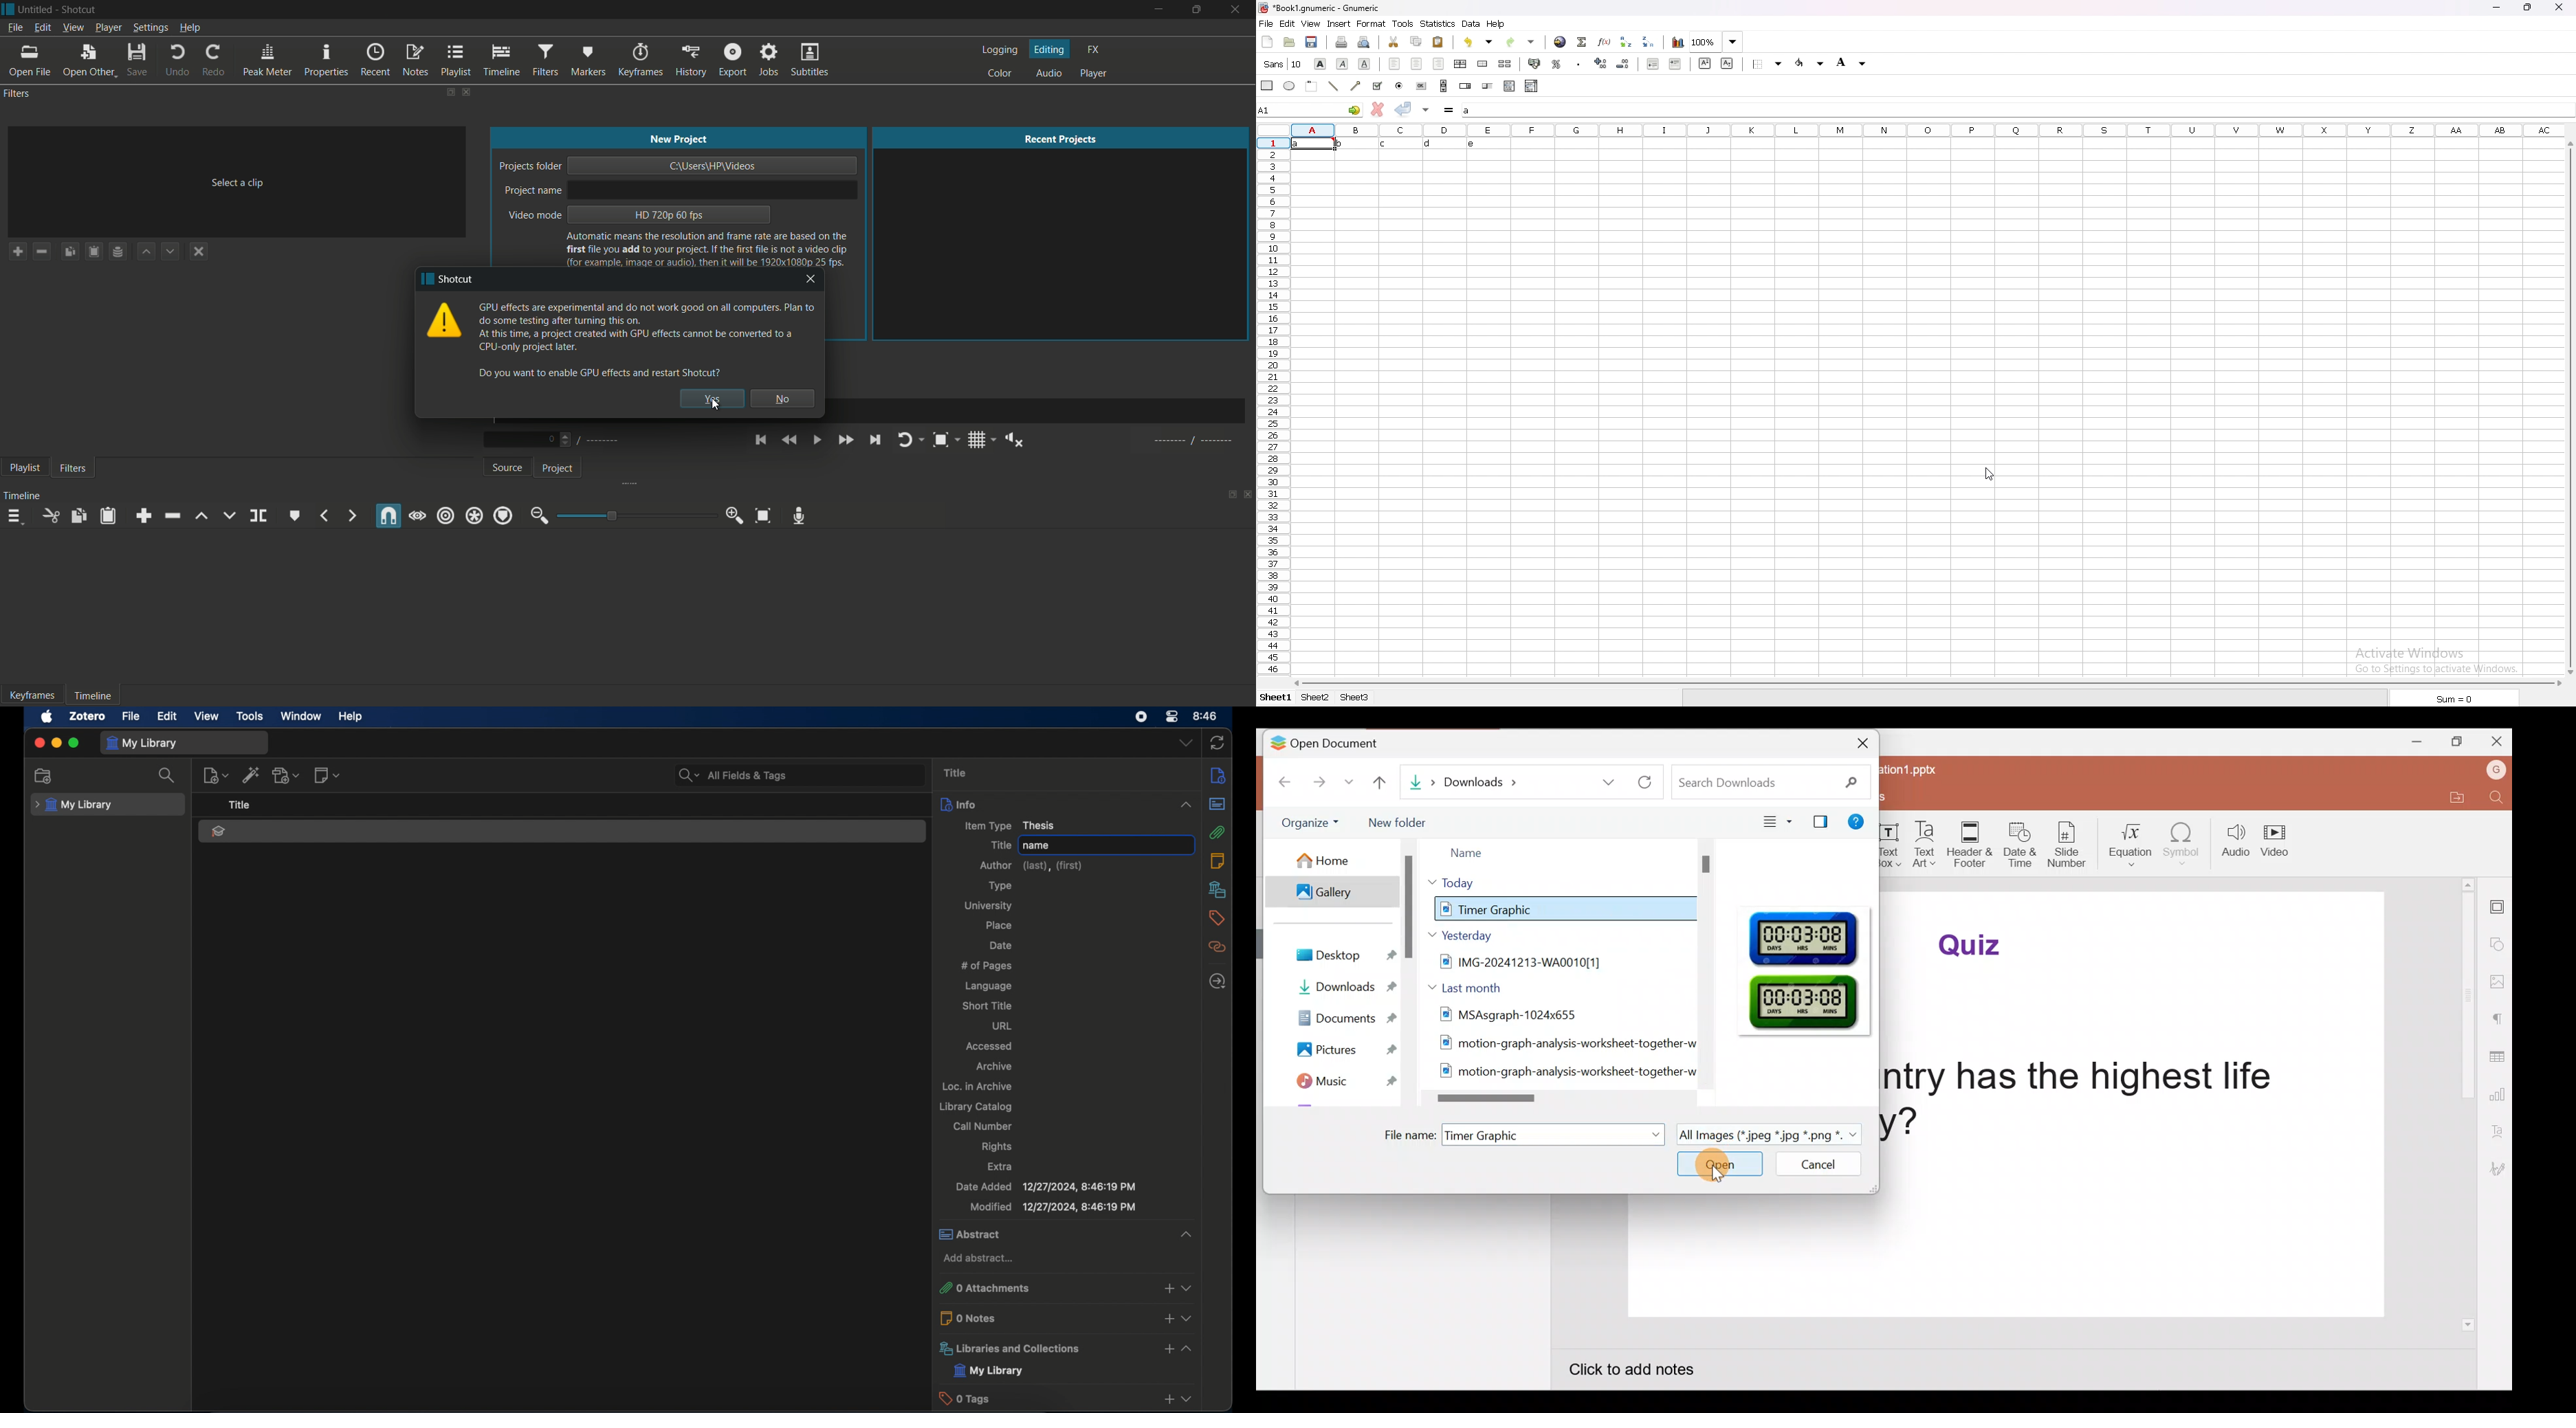  I want to click on Downloads, so click(1340, 987).